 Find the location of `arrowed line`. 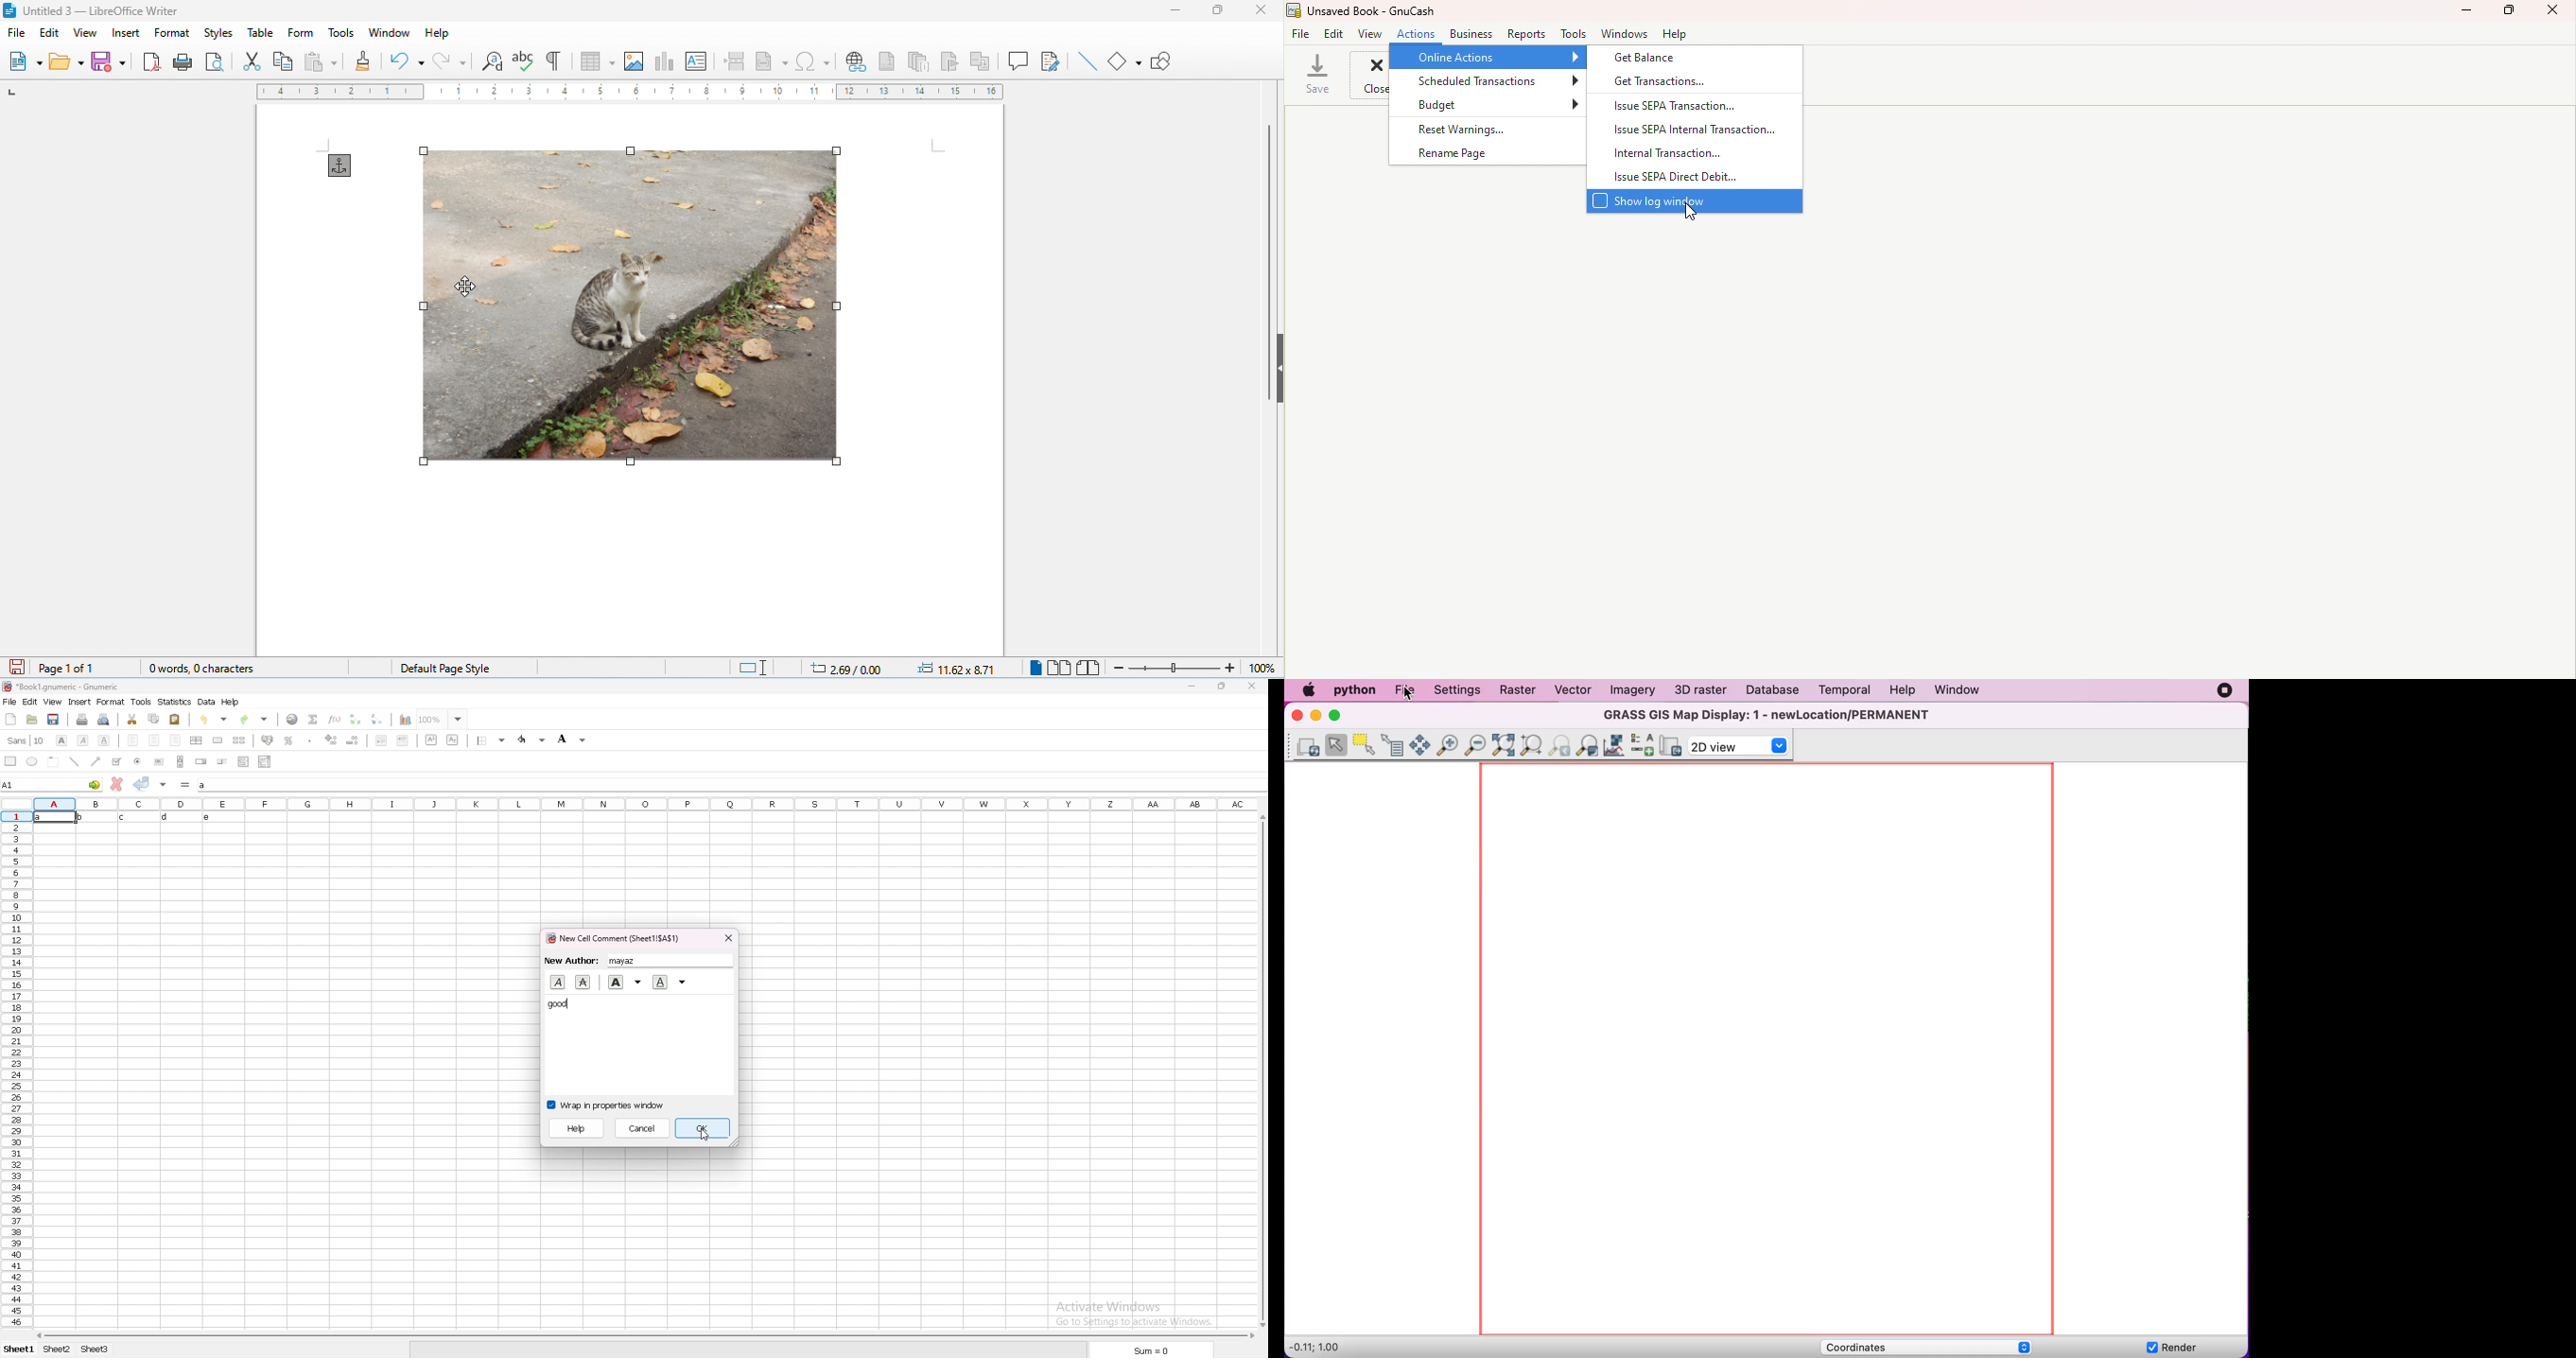

arrowed line is located at coordinates (98, 761).